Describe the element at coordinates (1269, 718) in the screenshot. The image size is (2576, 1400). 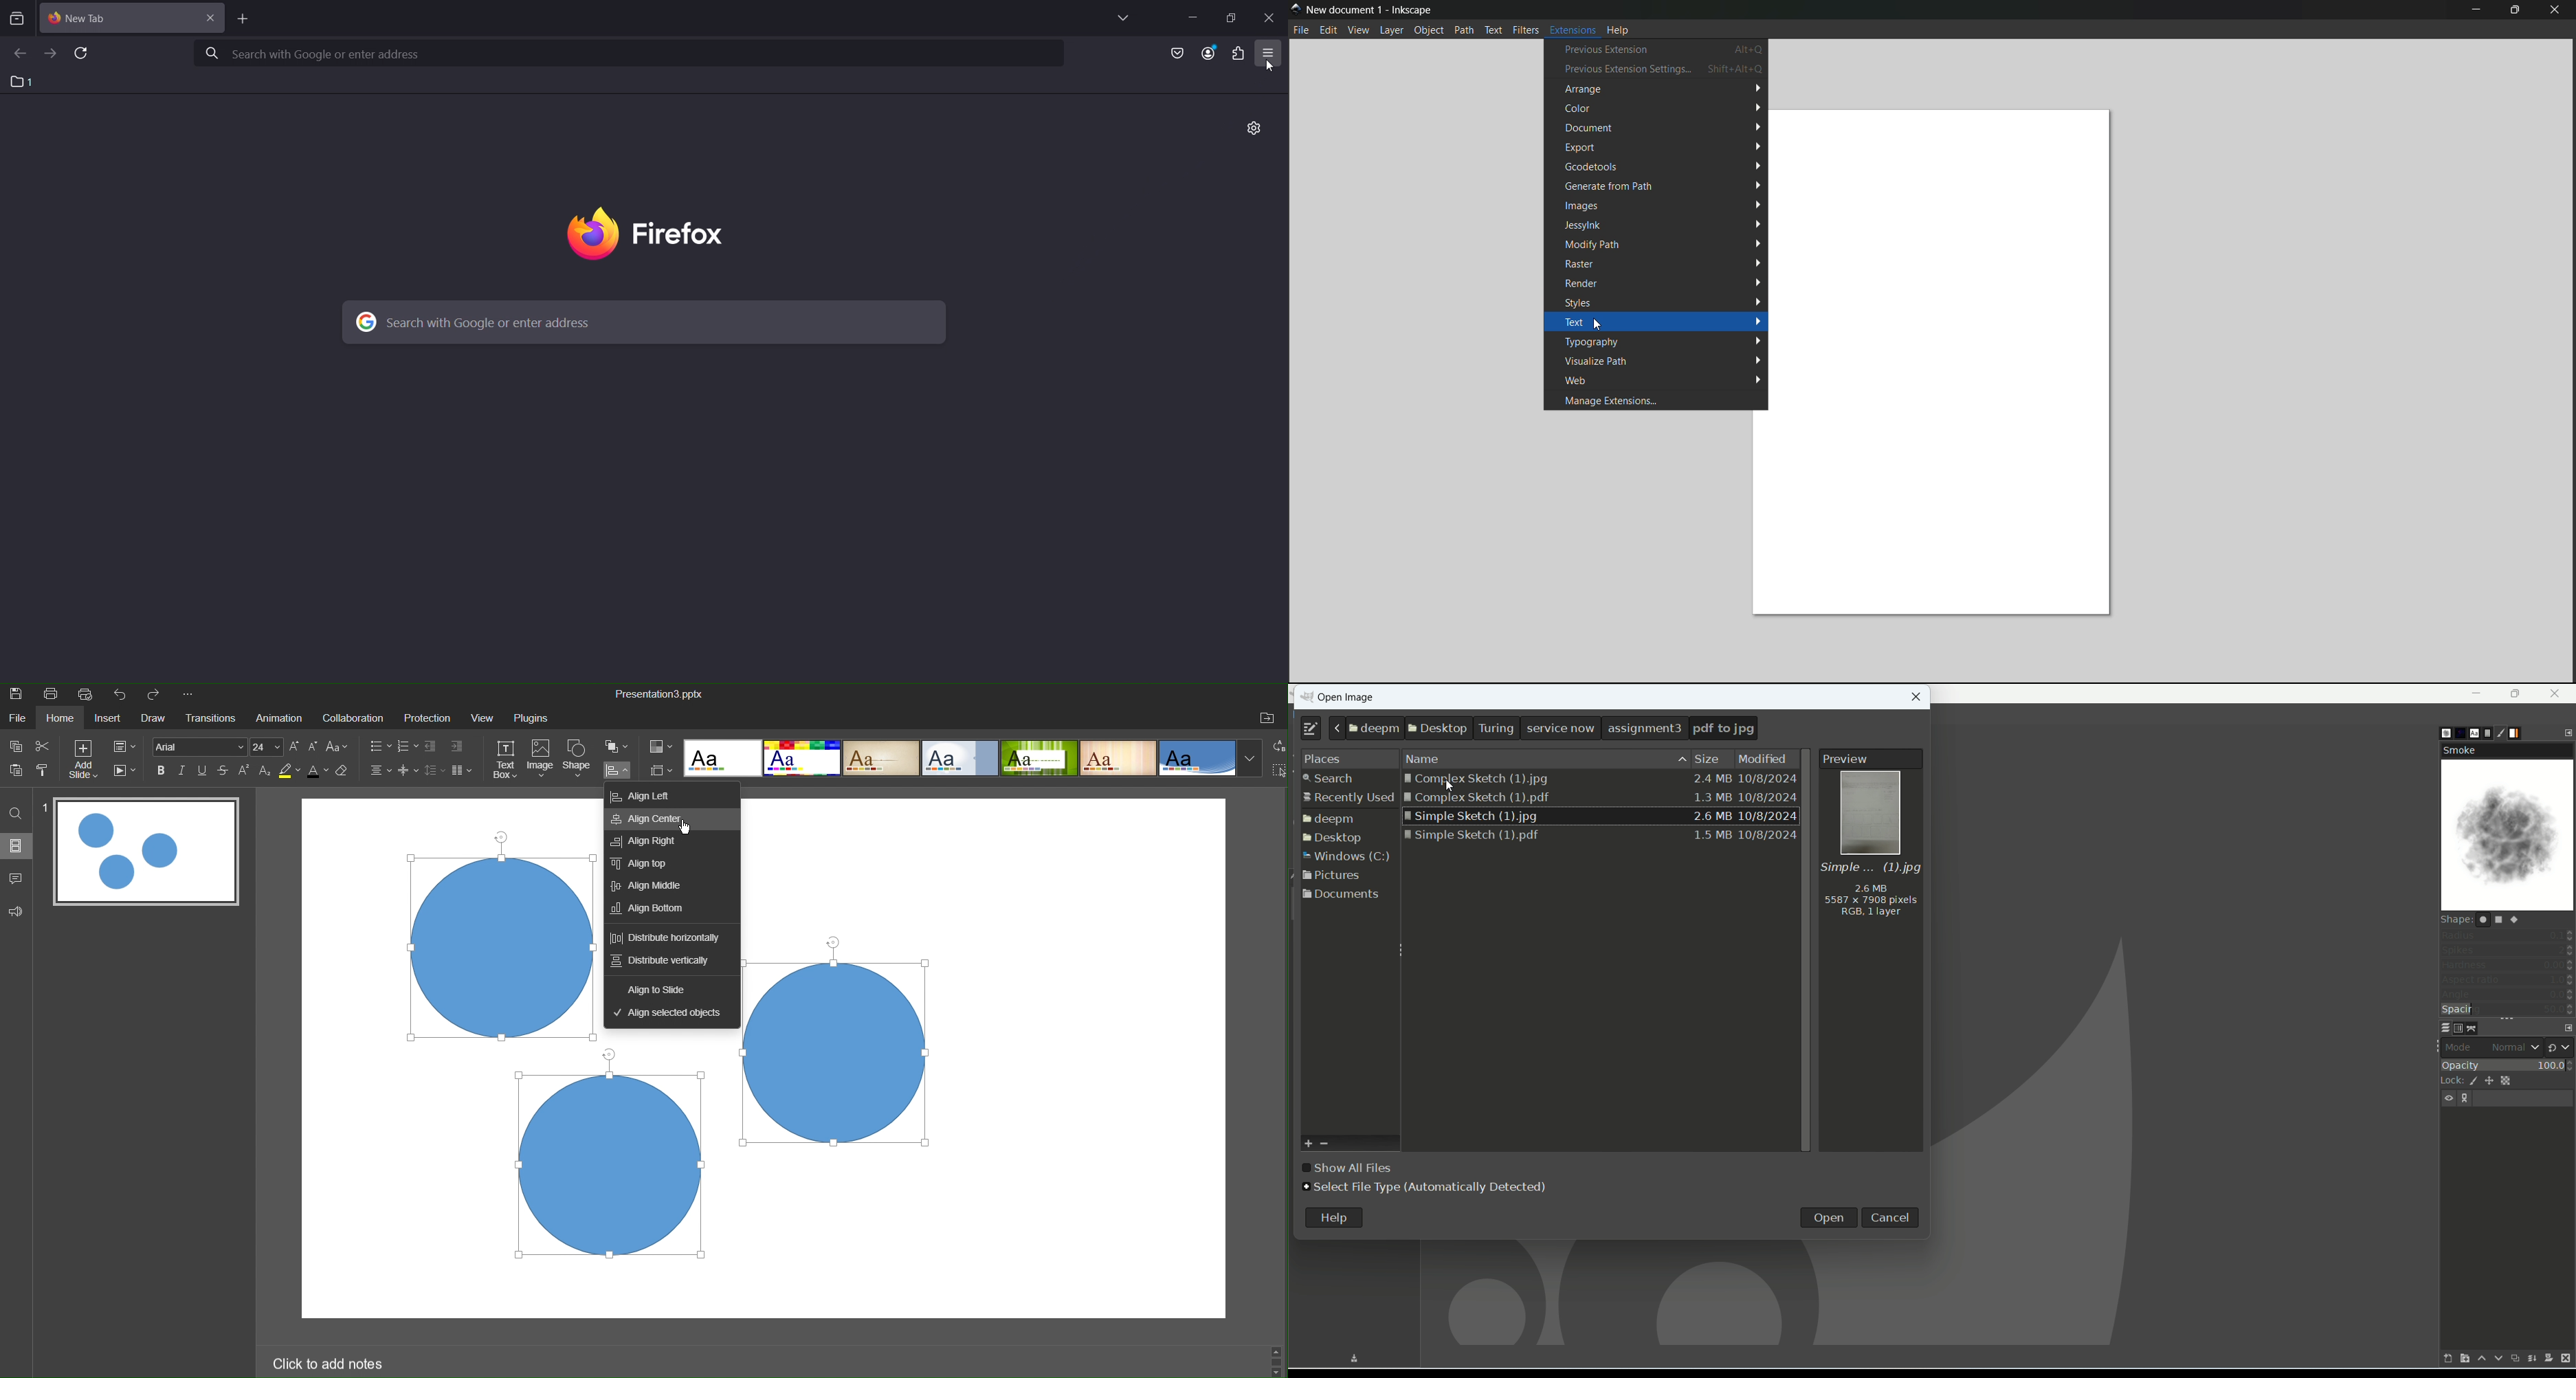
I see `Open File Location` at that location.